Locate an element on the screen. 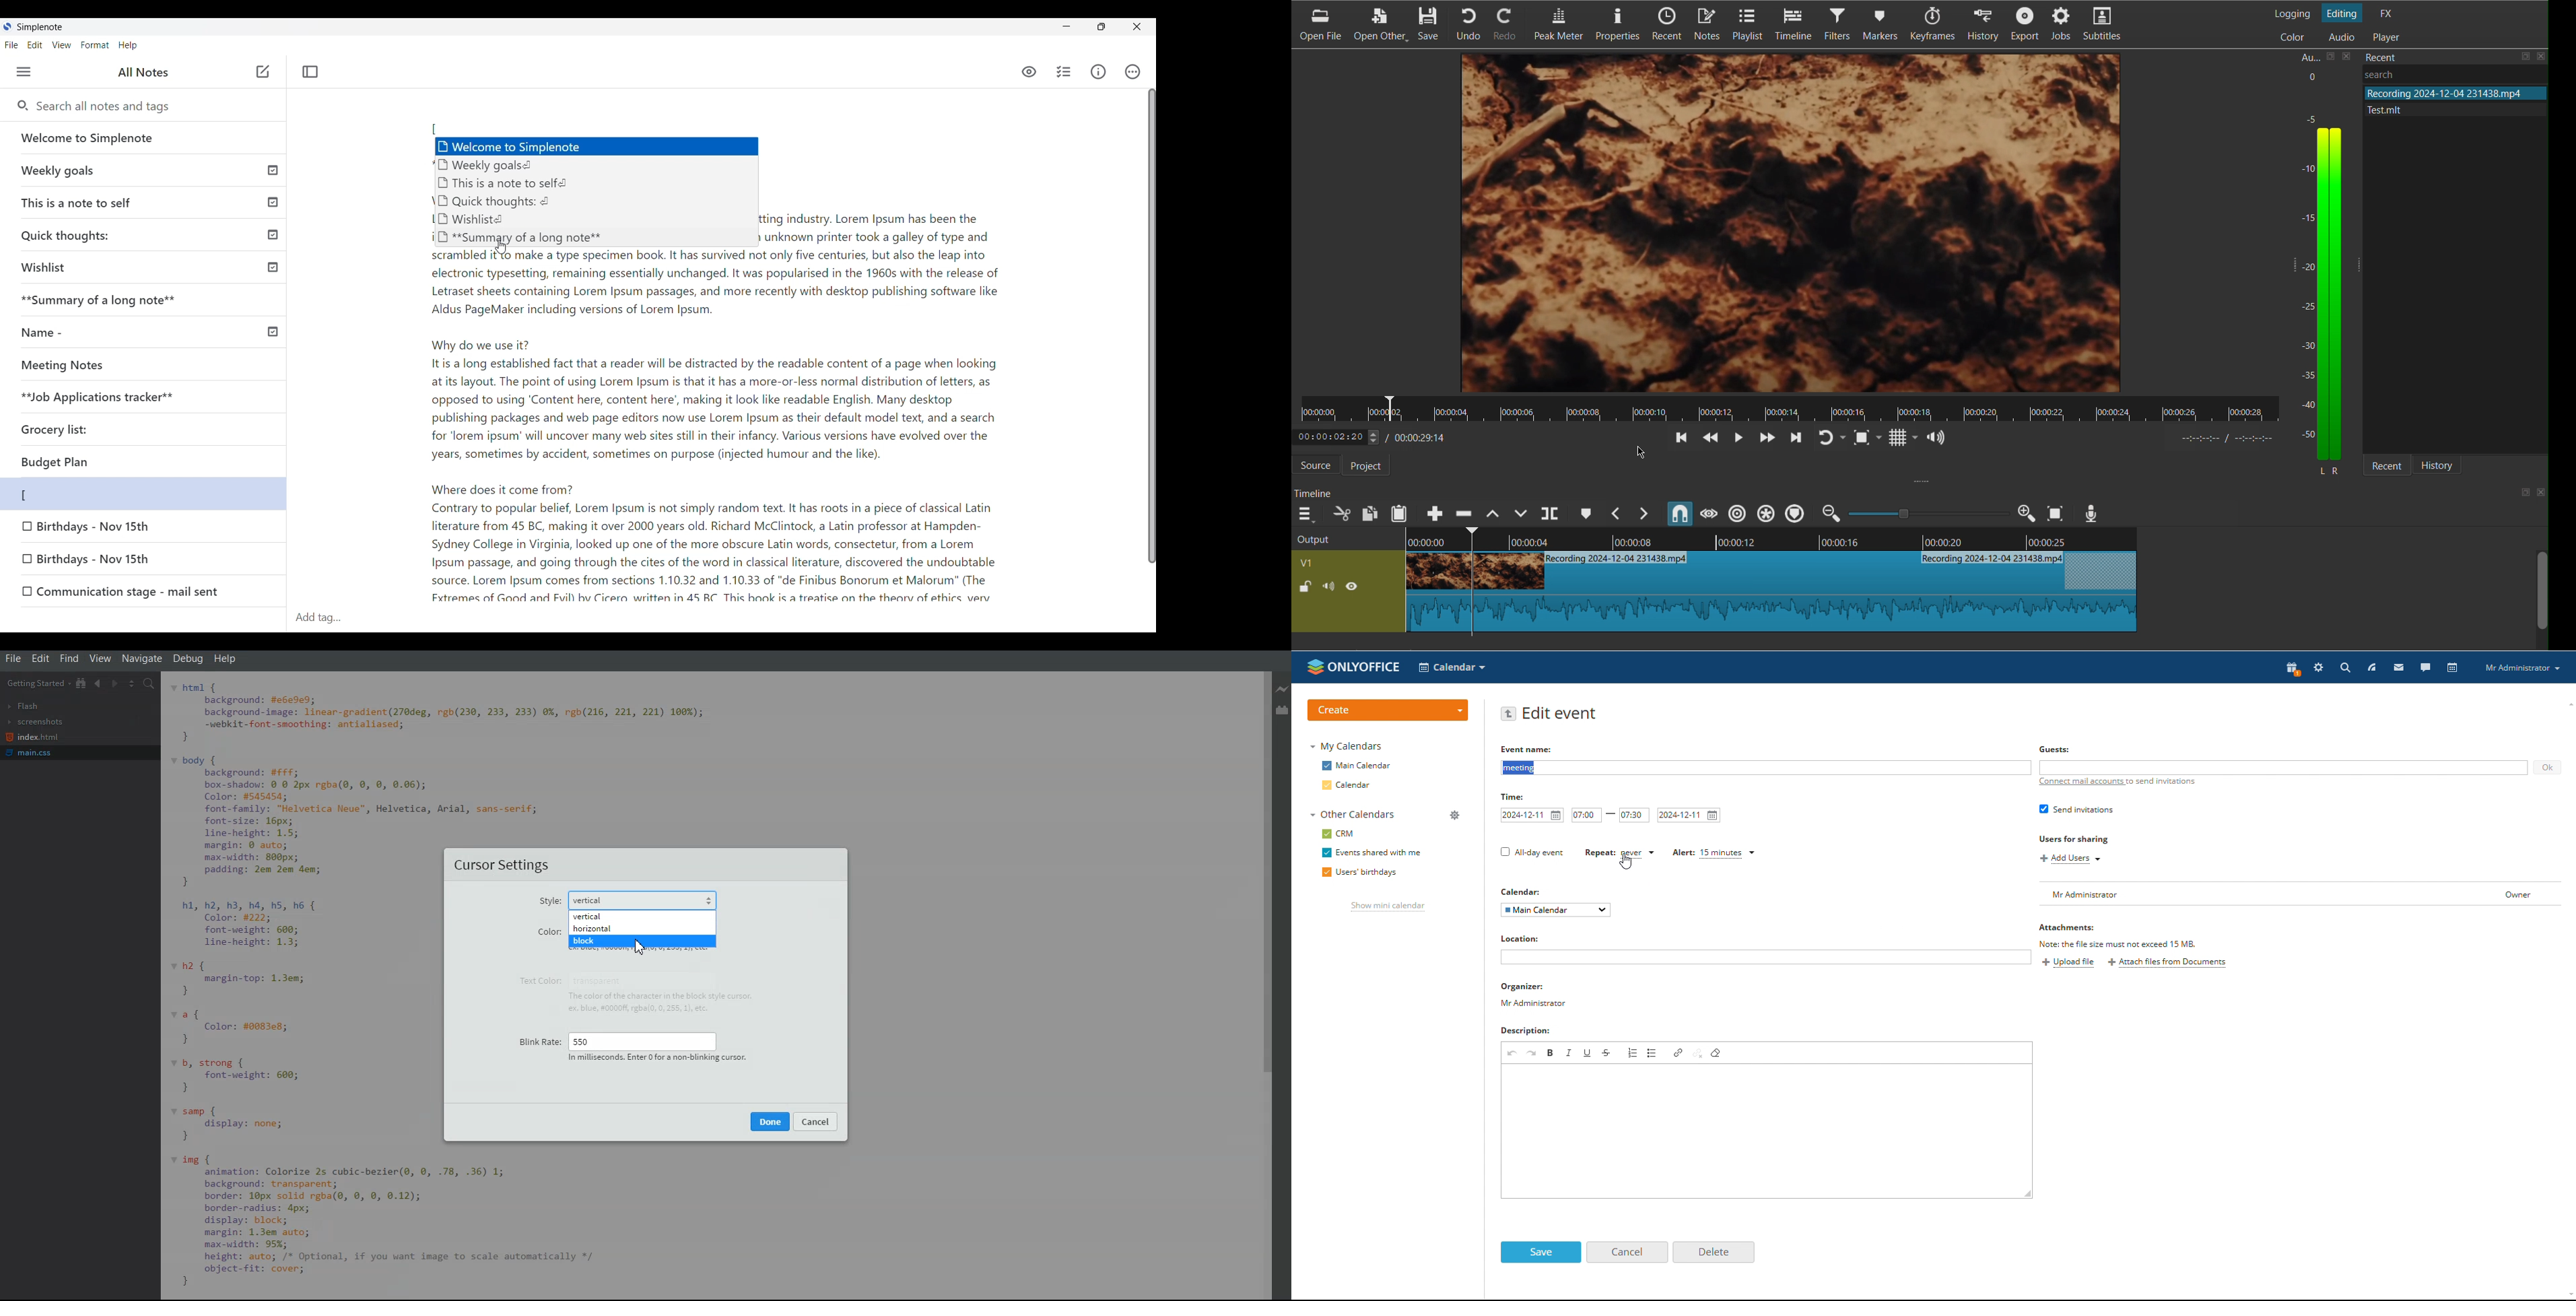 The image size is (2576, 1316). Timestamp is located at coordinates (1417, 437).